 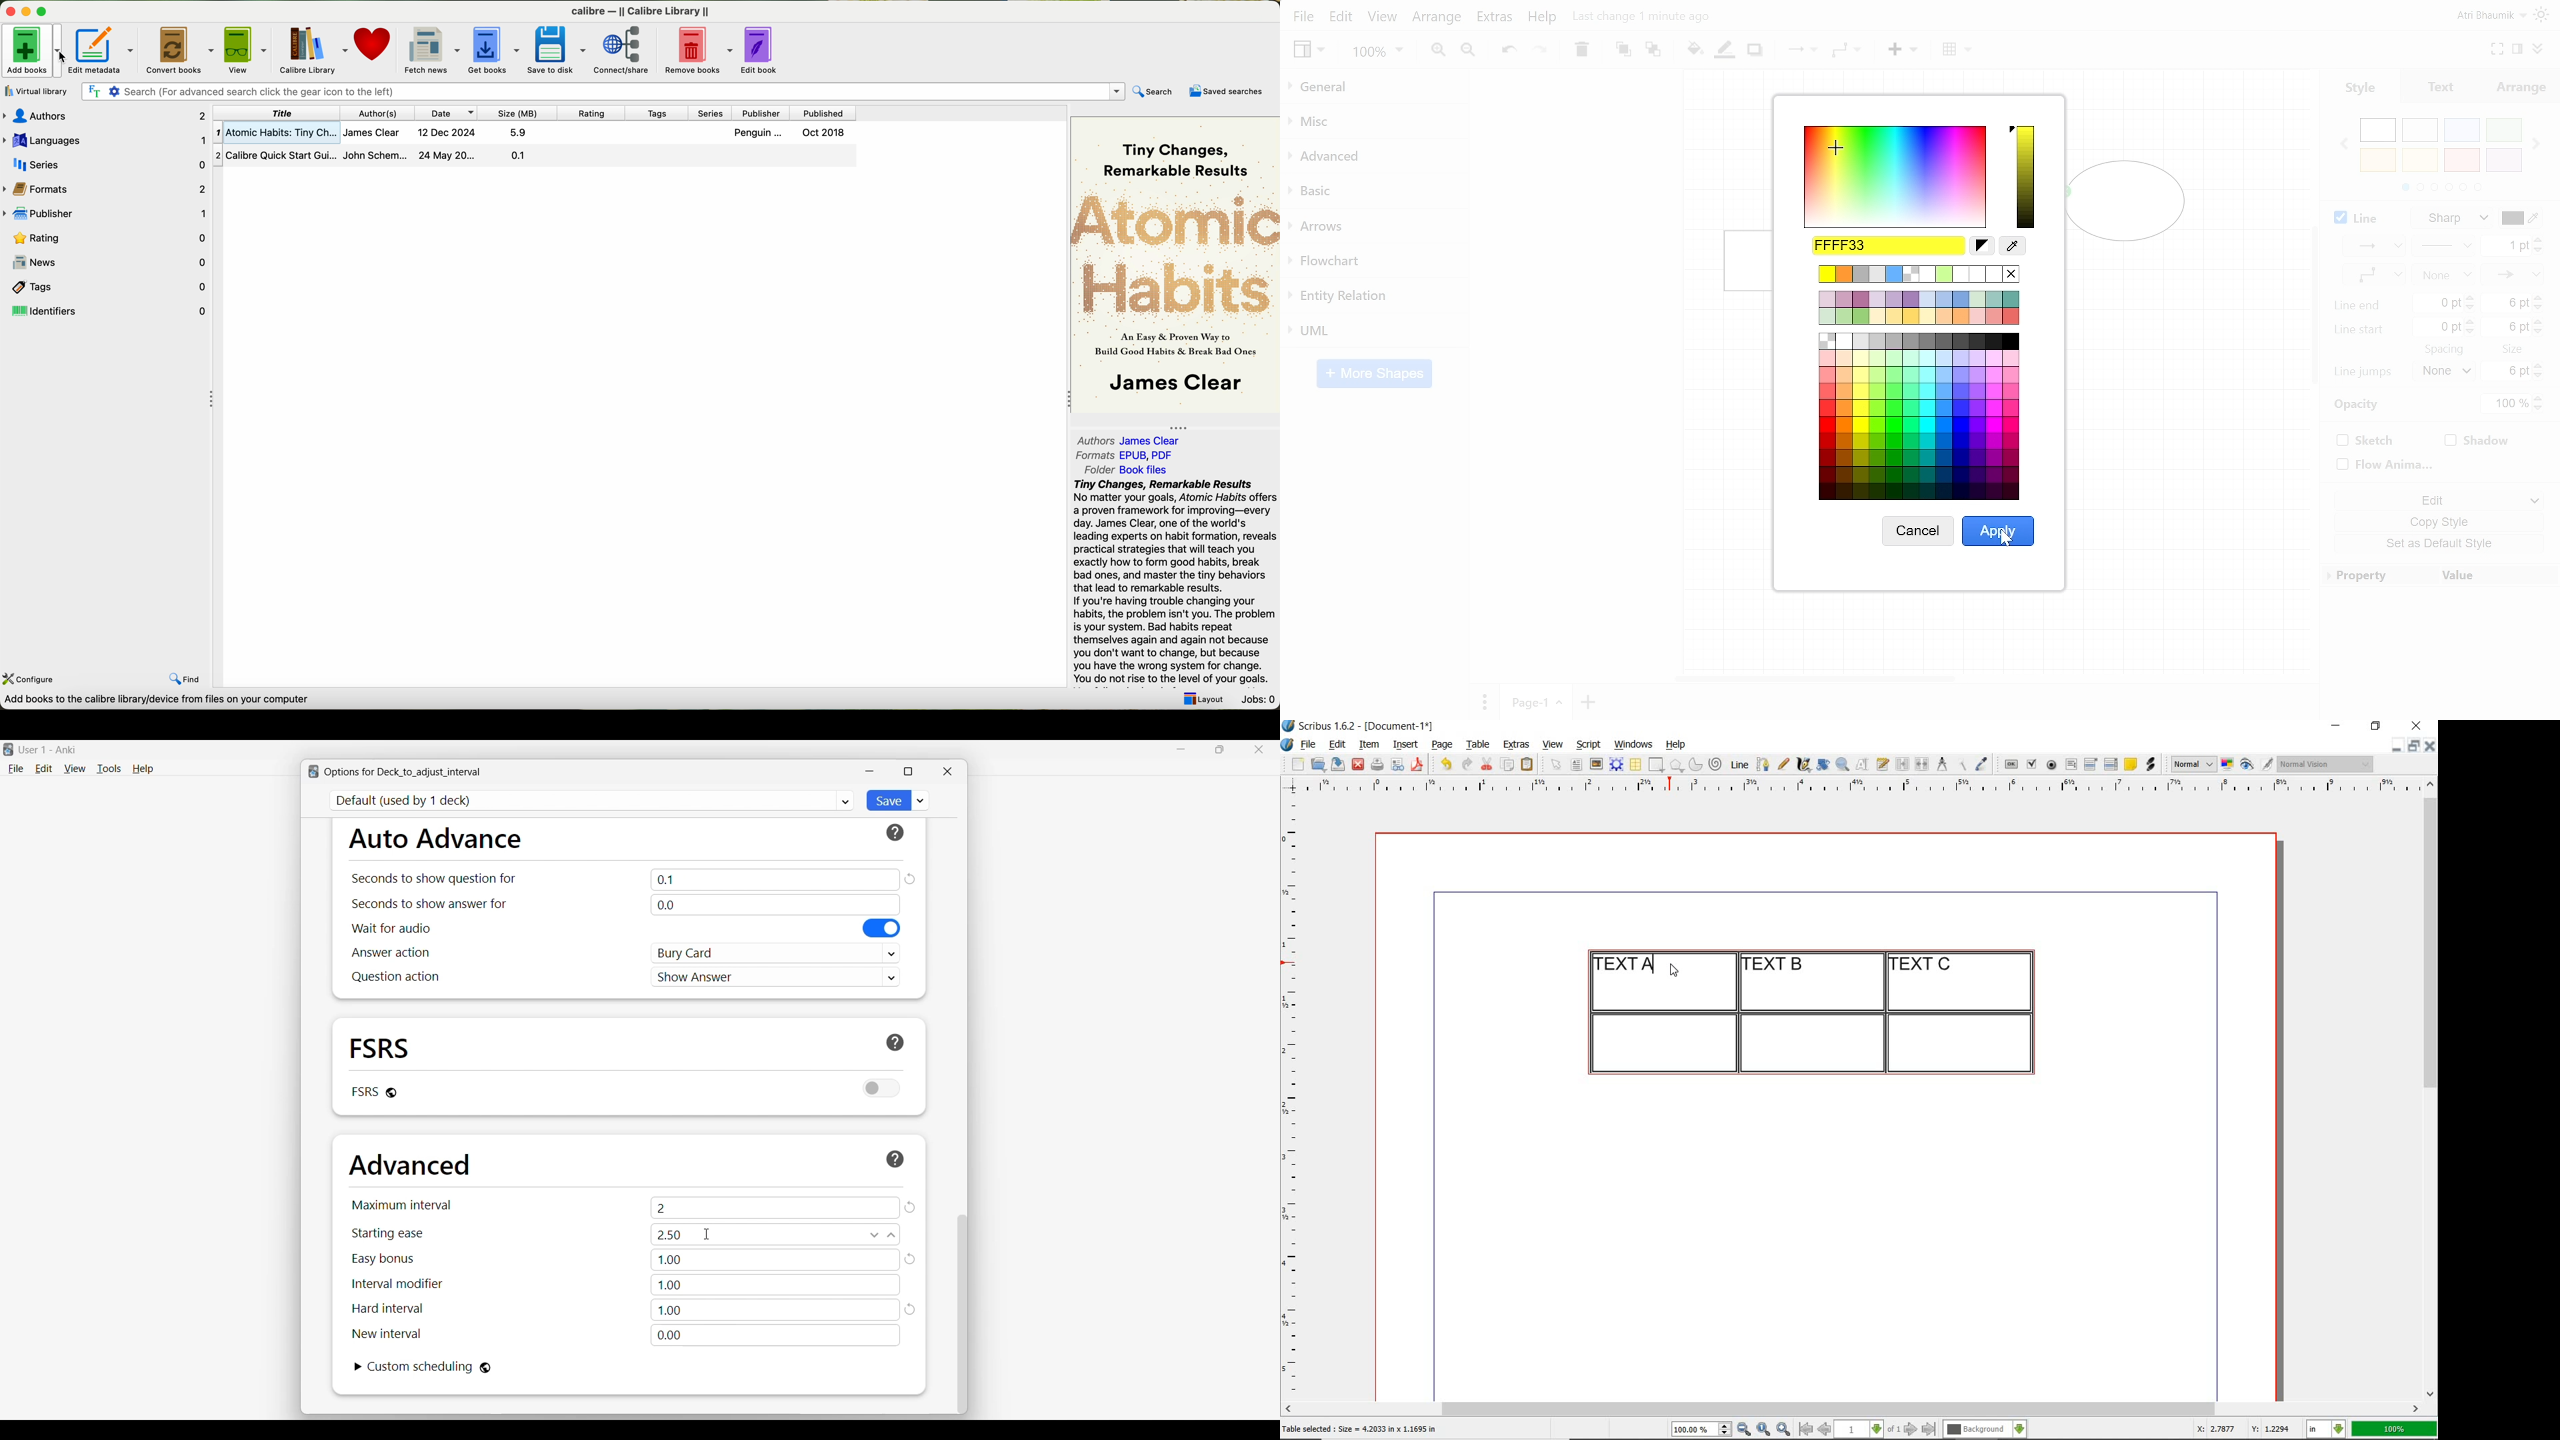 What do you see at coordinates (364, 1091) in the screenshot?
I see `Indicates FSRS toggle` at bounding box center [364, 1091].